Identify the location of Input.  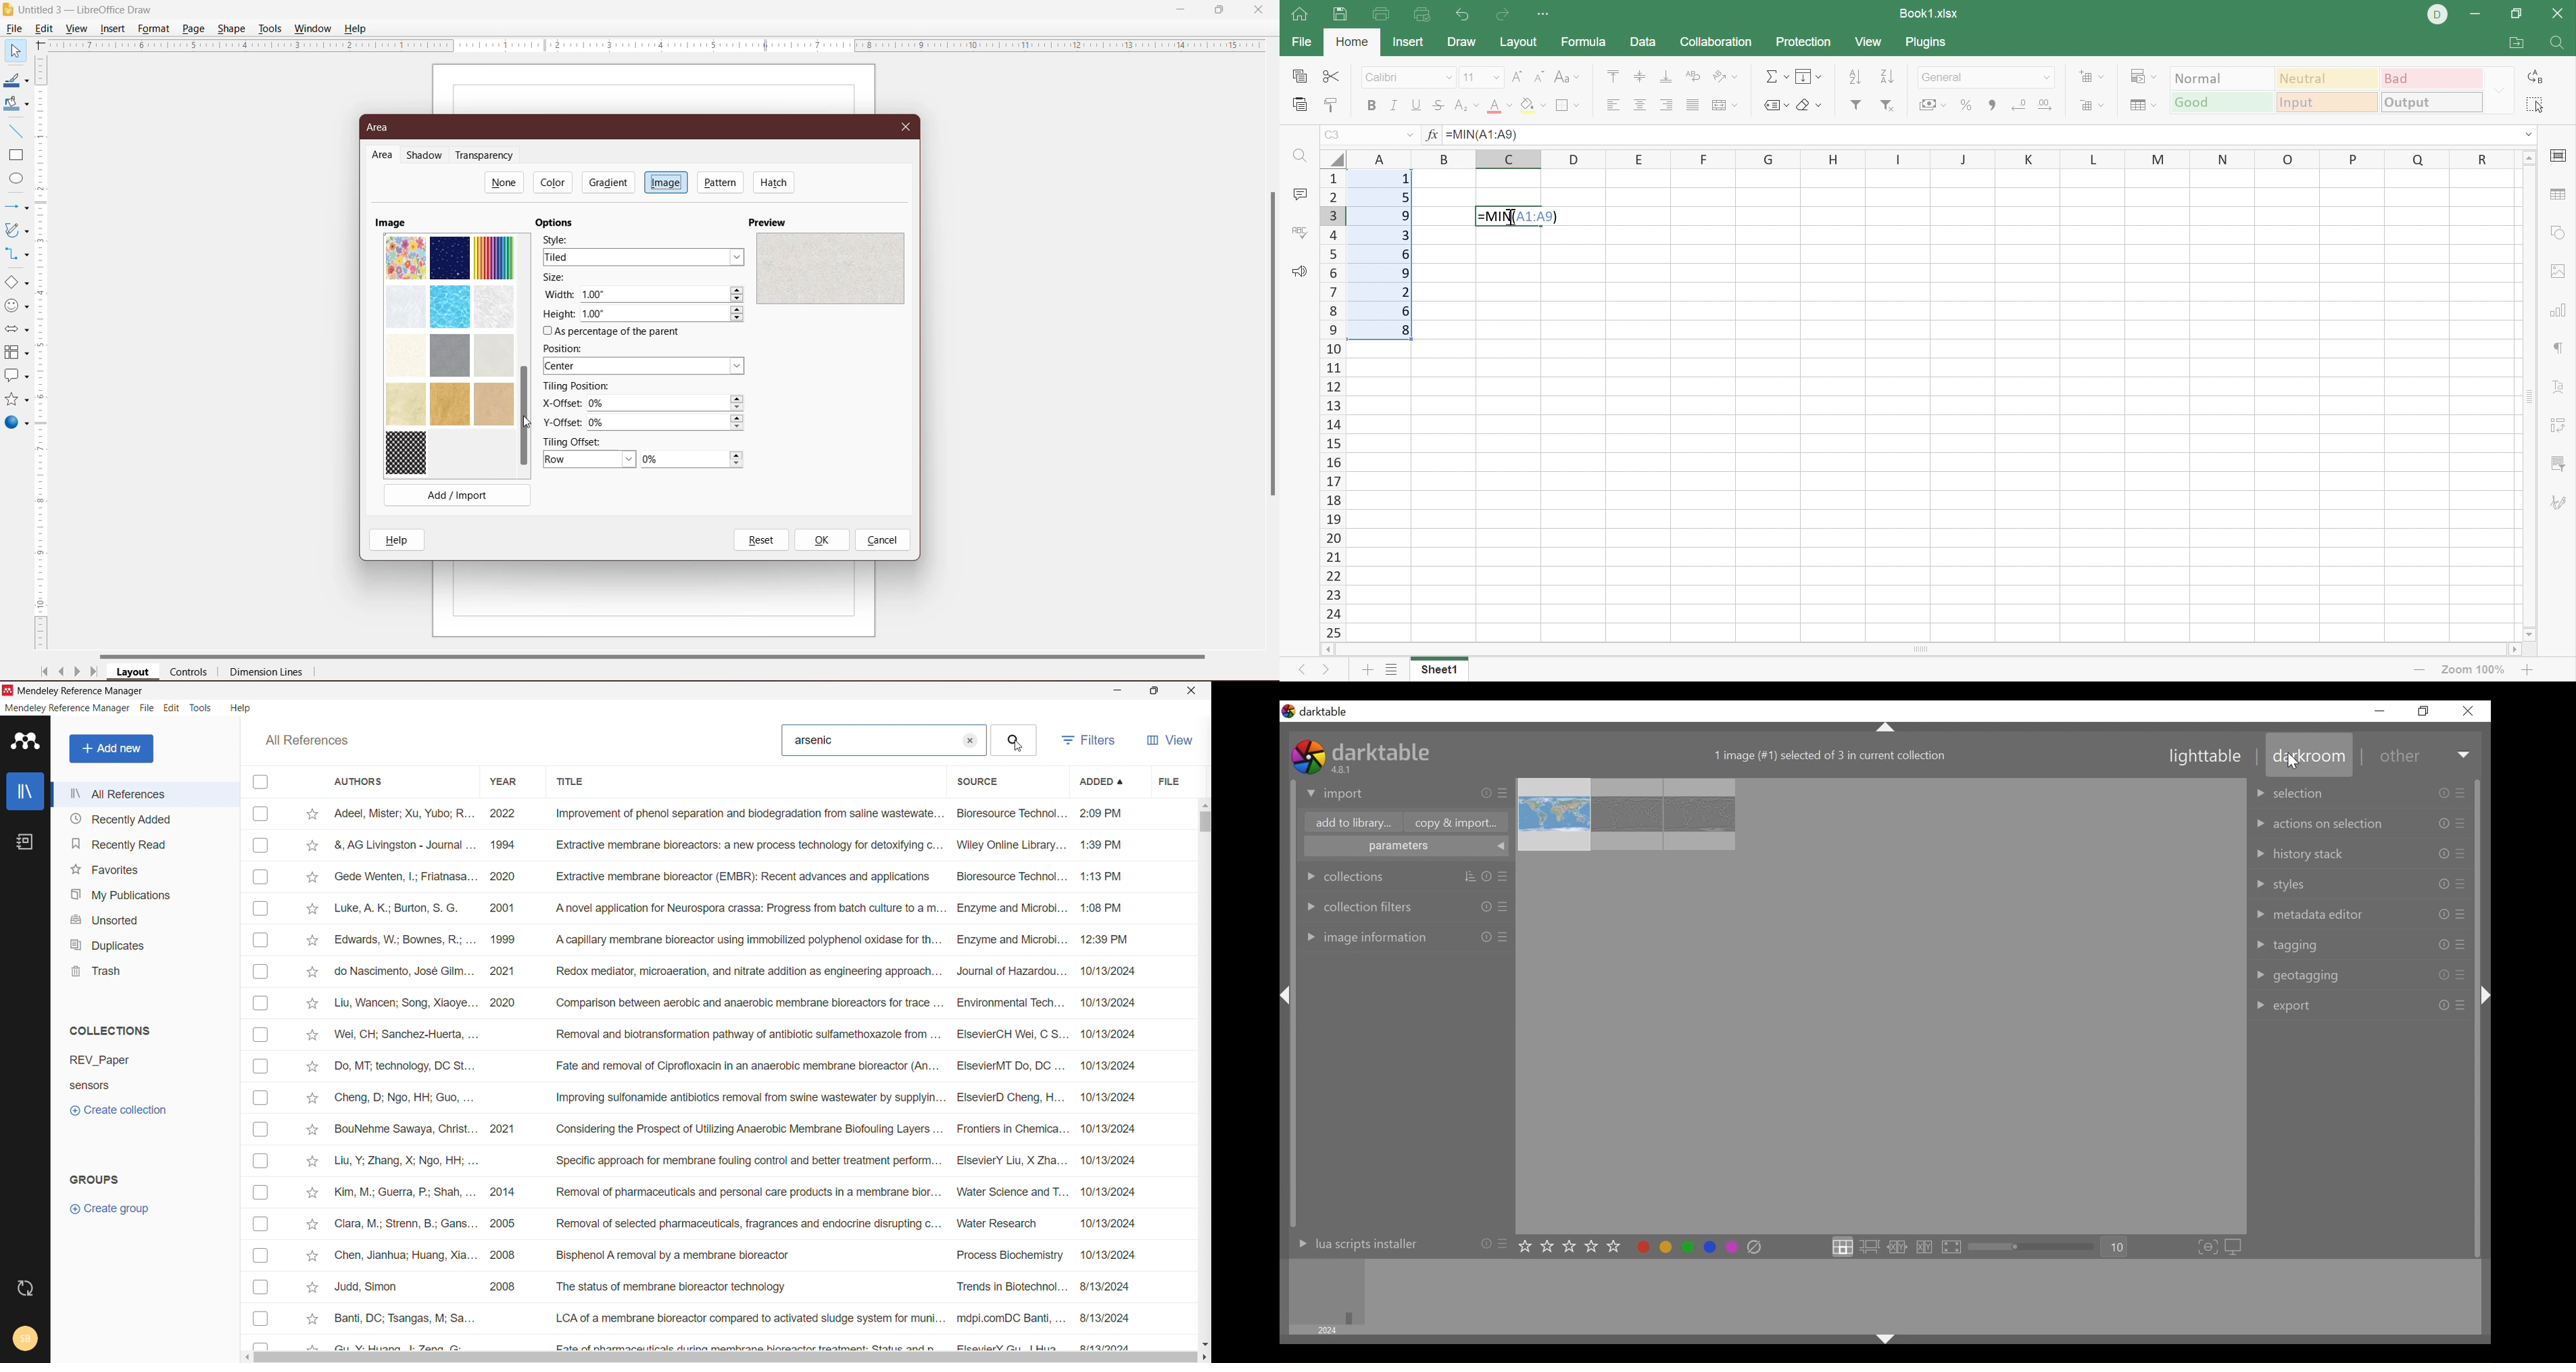
(2326, 103).